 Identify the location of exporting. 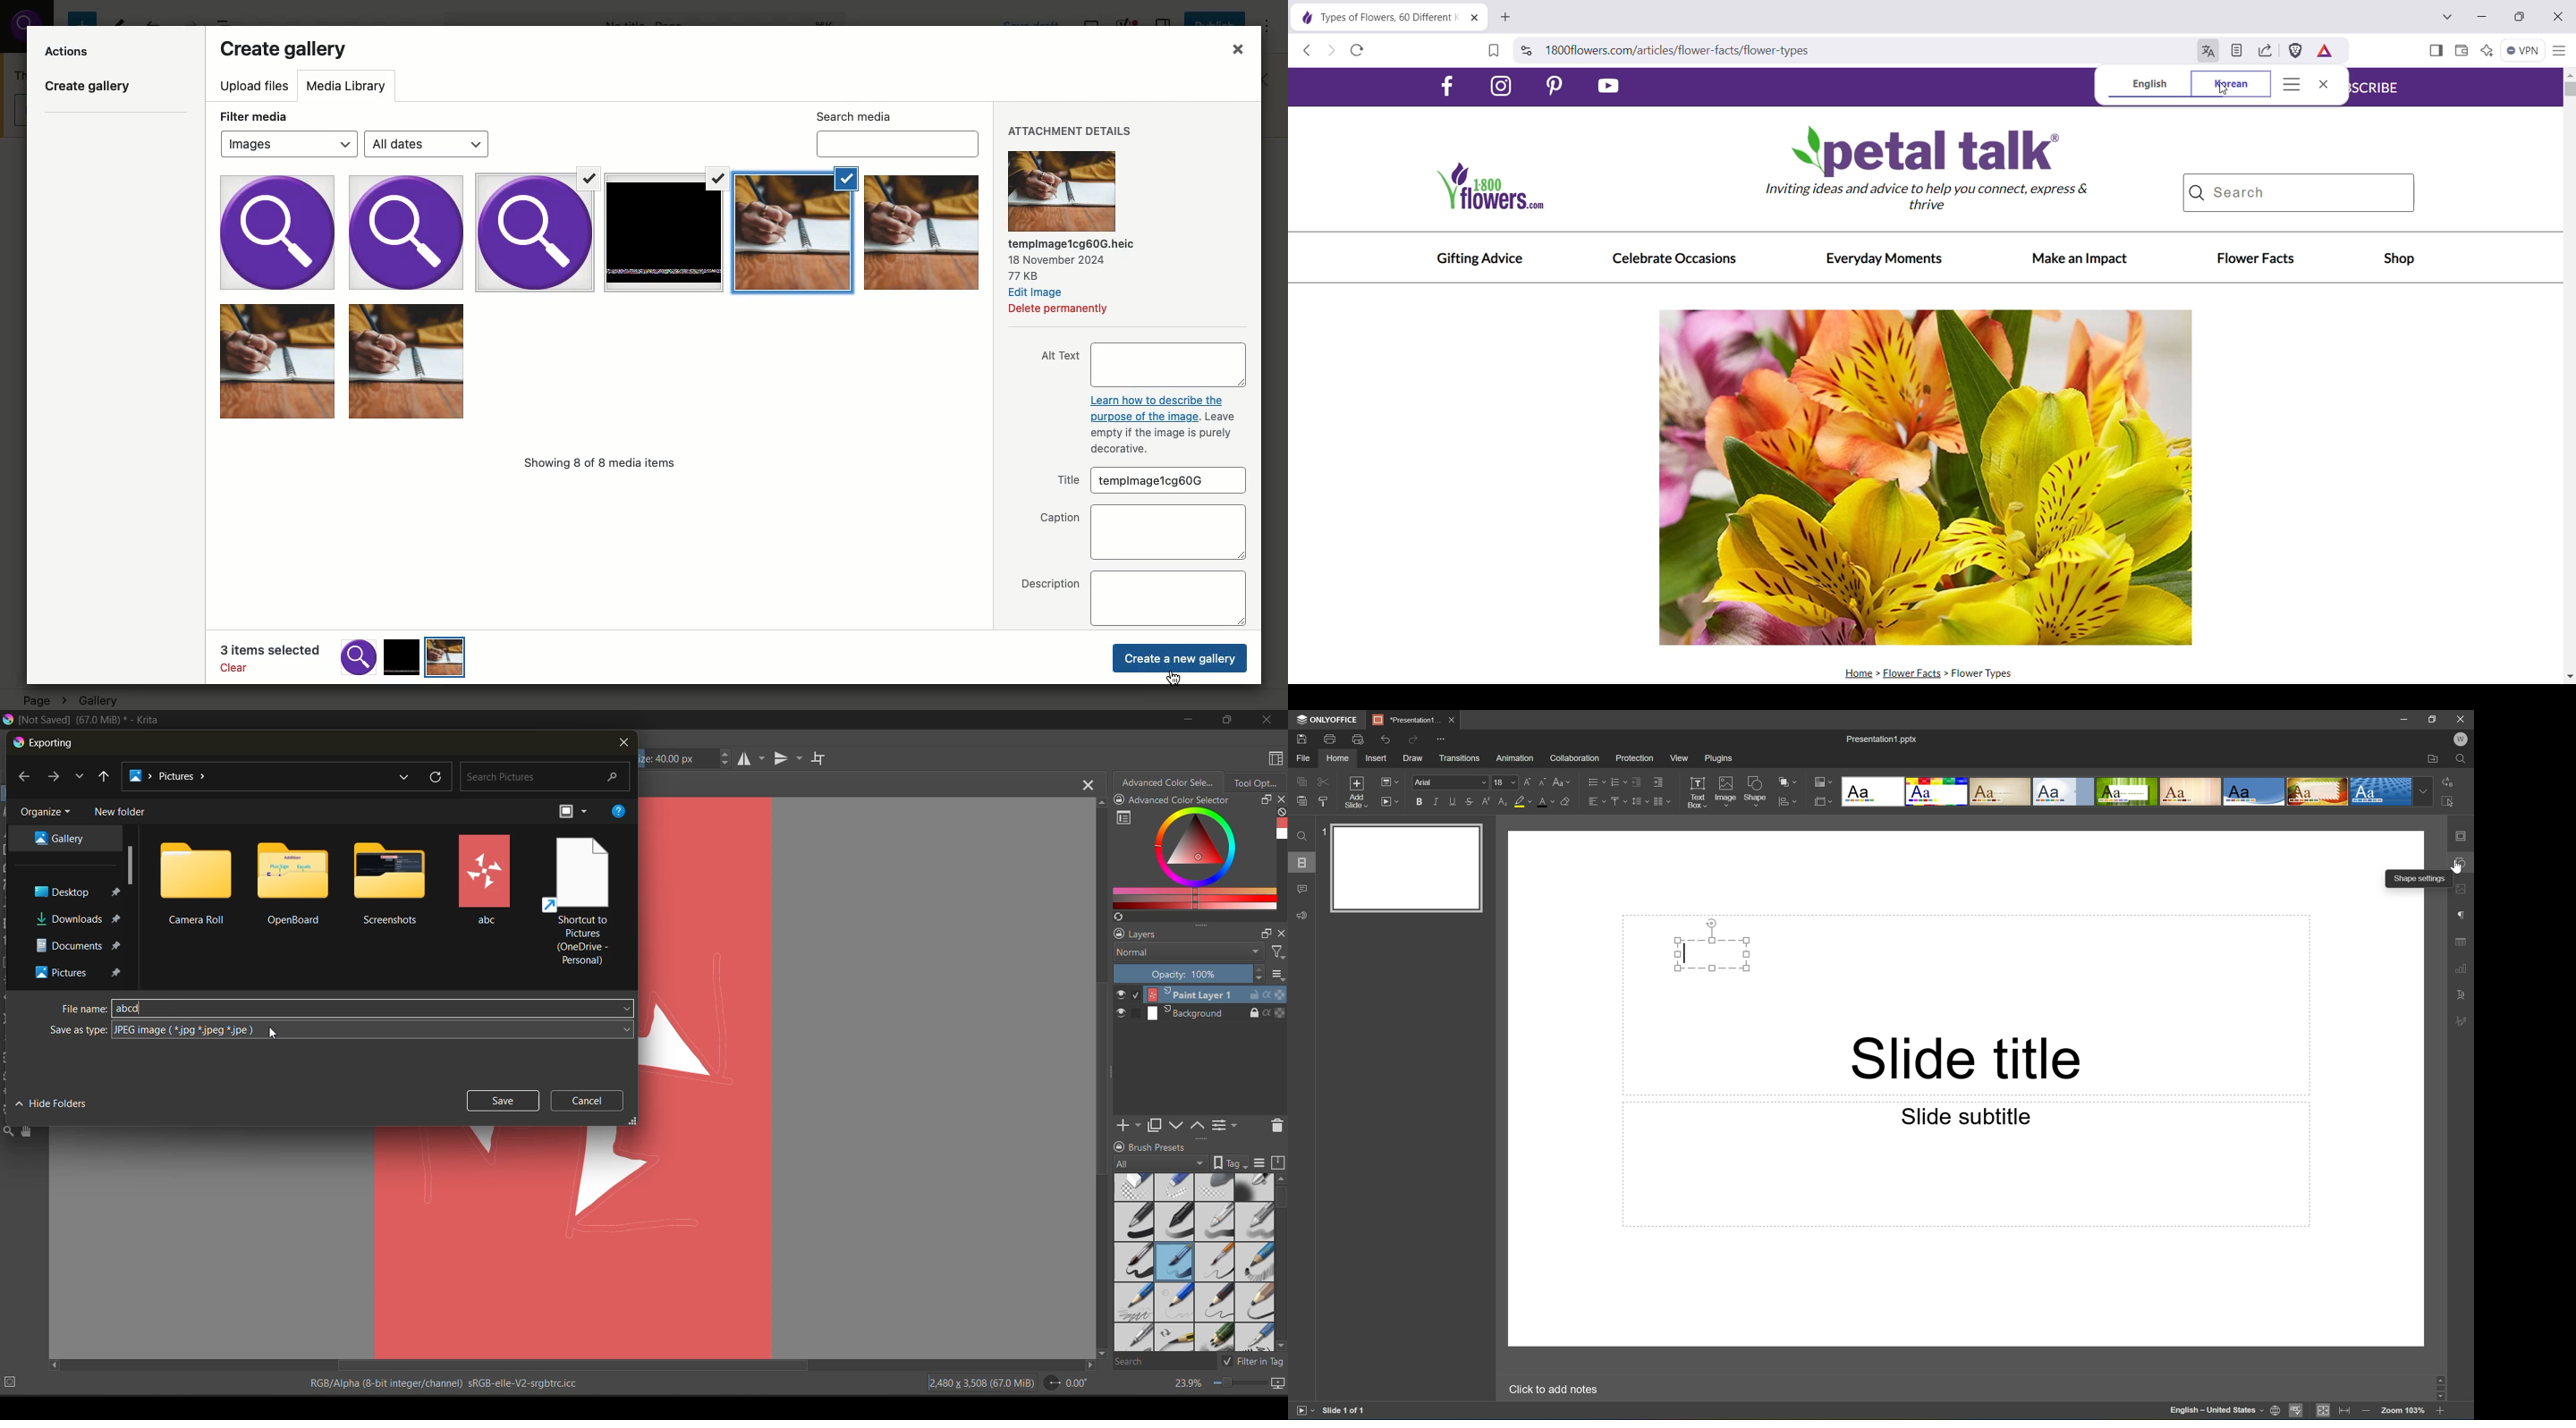
(48, 743).